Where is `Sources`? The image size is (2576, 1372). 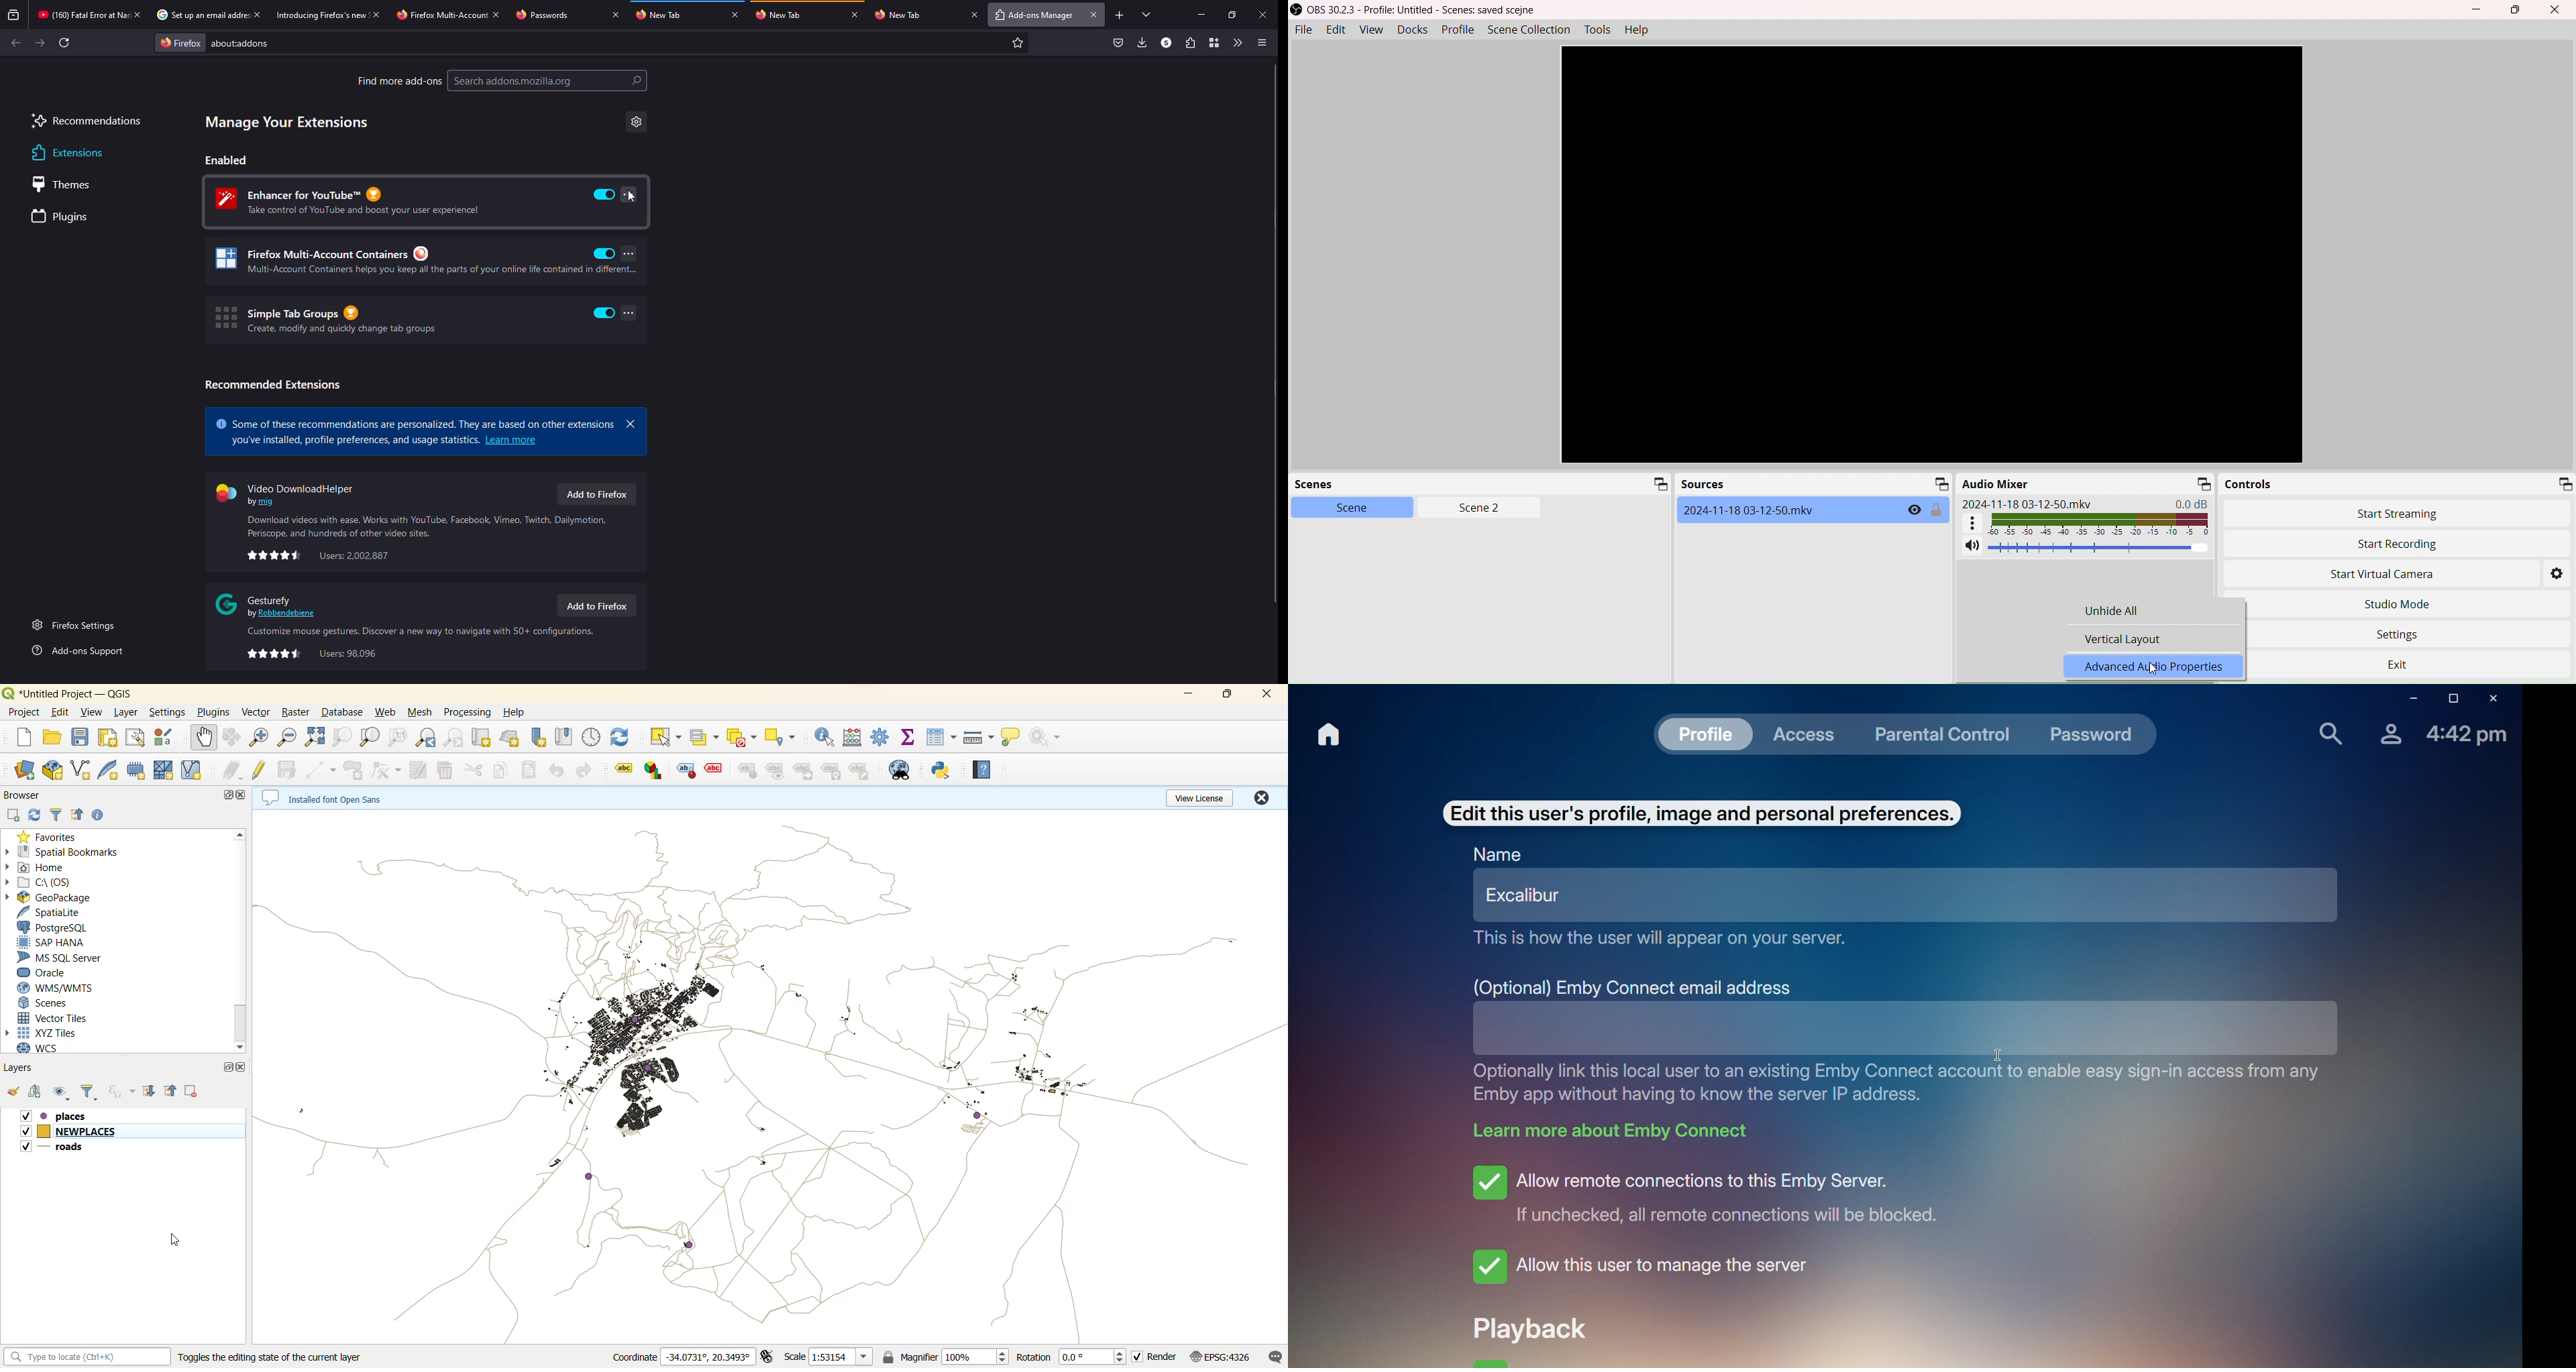 Sources is located at coordinates (1703, 486).